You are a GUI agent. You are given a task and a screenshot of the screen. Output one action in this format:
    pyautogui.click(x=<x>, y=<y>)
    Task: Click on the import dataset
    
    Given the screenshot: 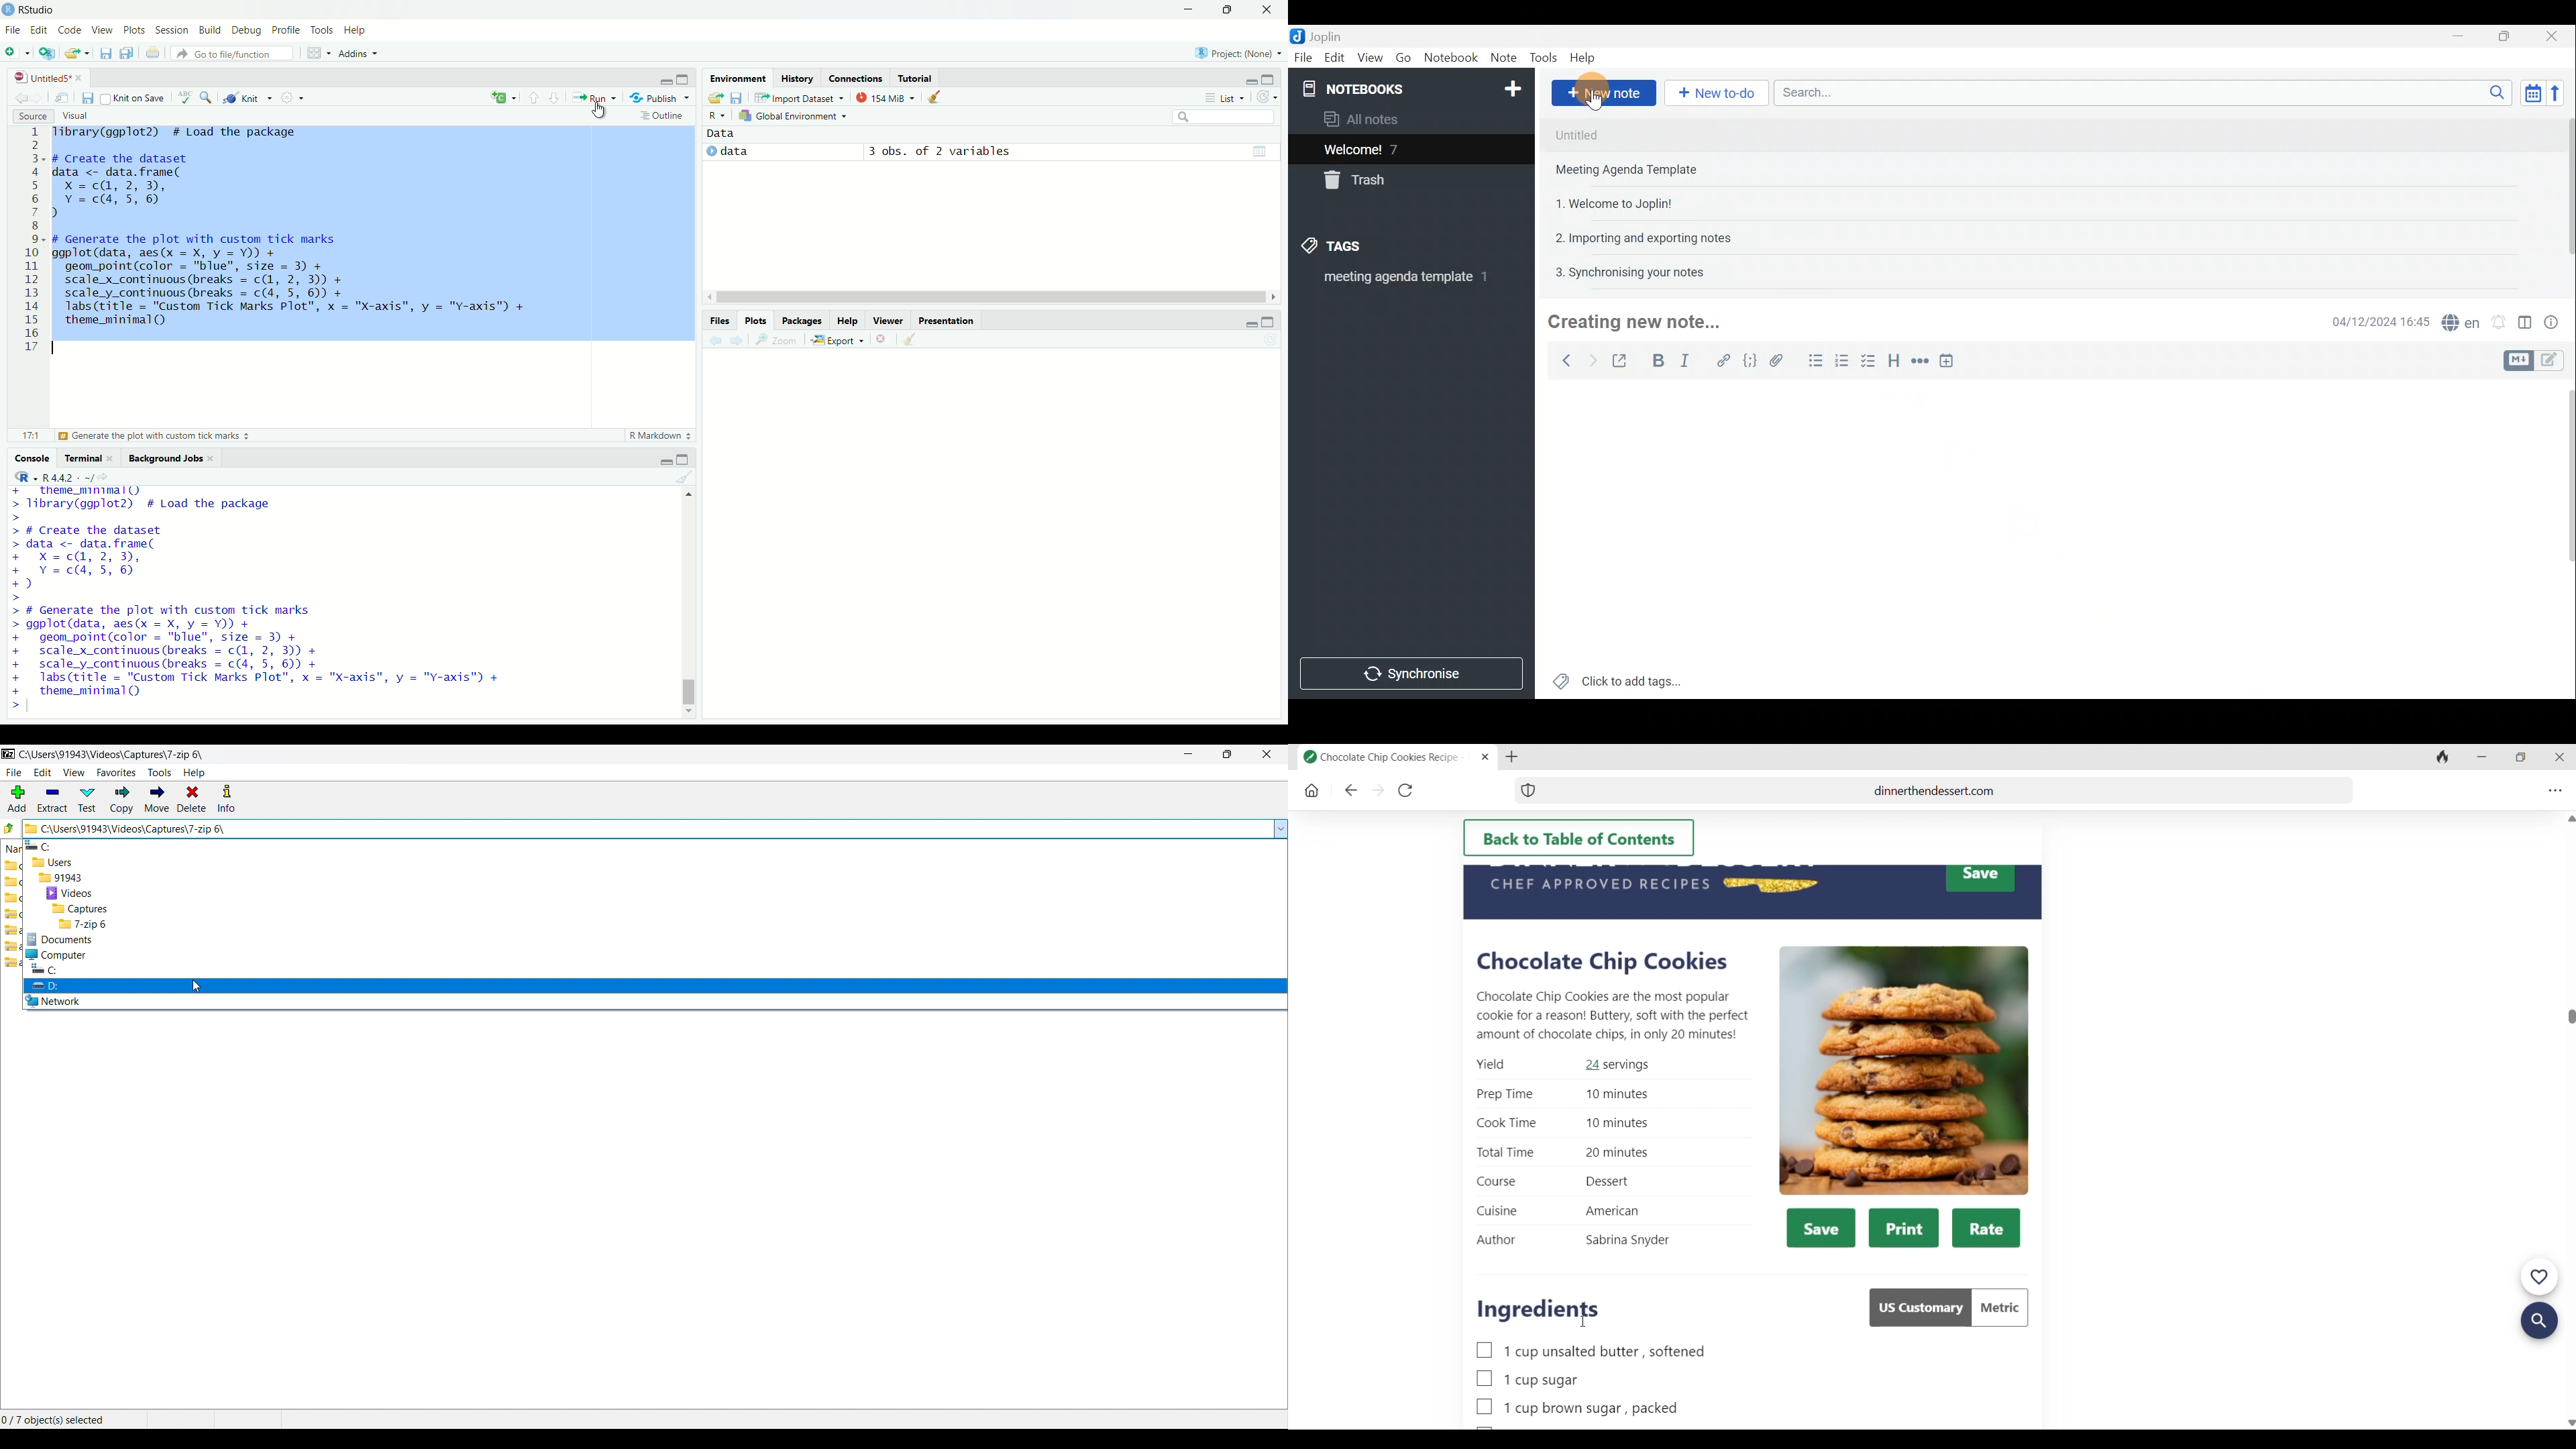 What is the action you would take?
    pyautogui.click(x=801, y=97)
    